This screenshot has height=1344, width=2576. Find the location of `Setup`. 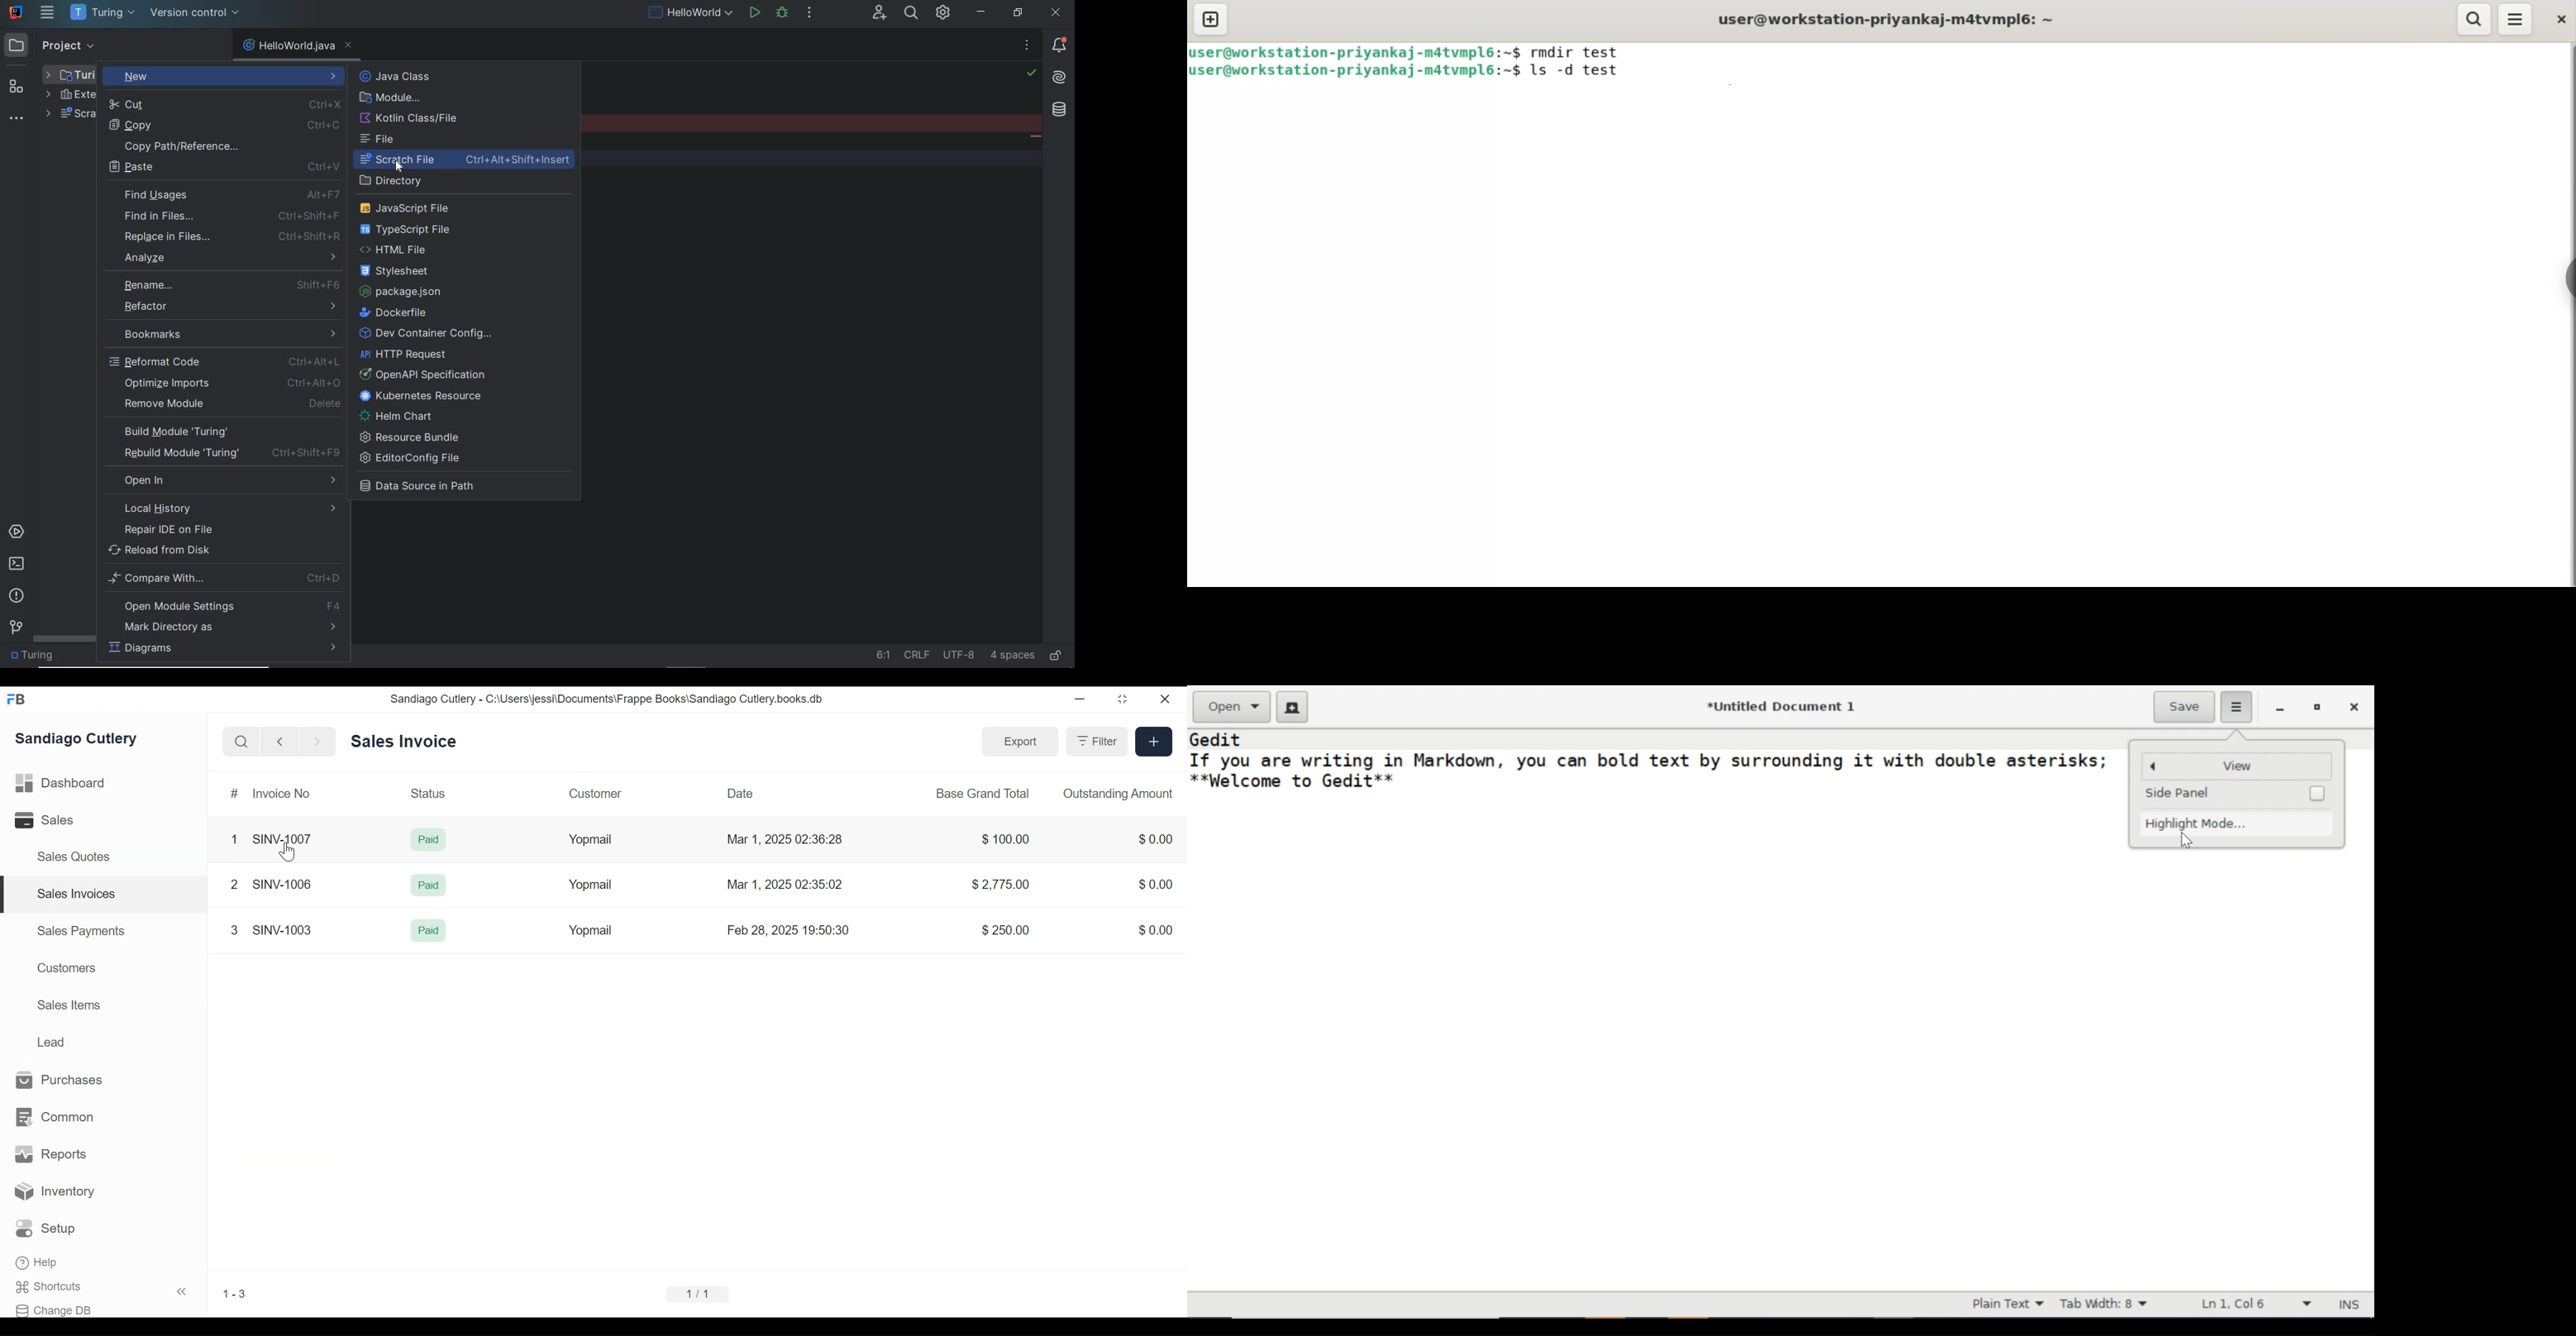

Setup is located at coordinates (46, 1228).